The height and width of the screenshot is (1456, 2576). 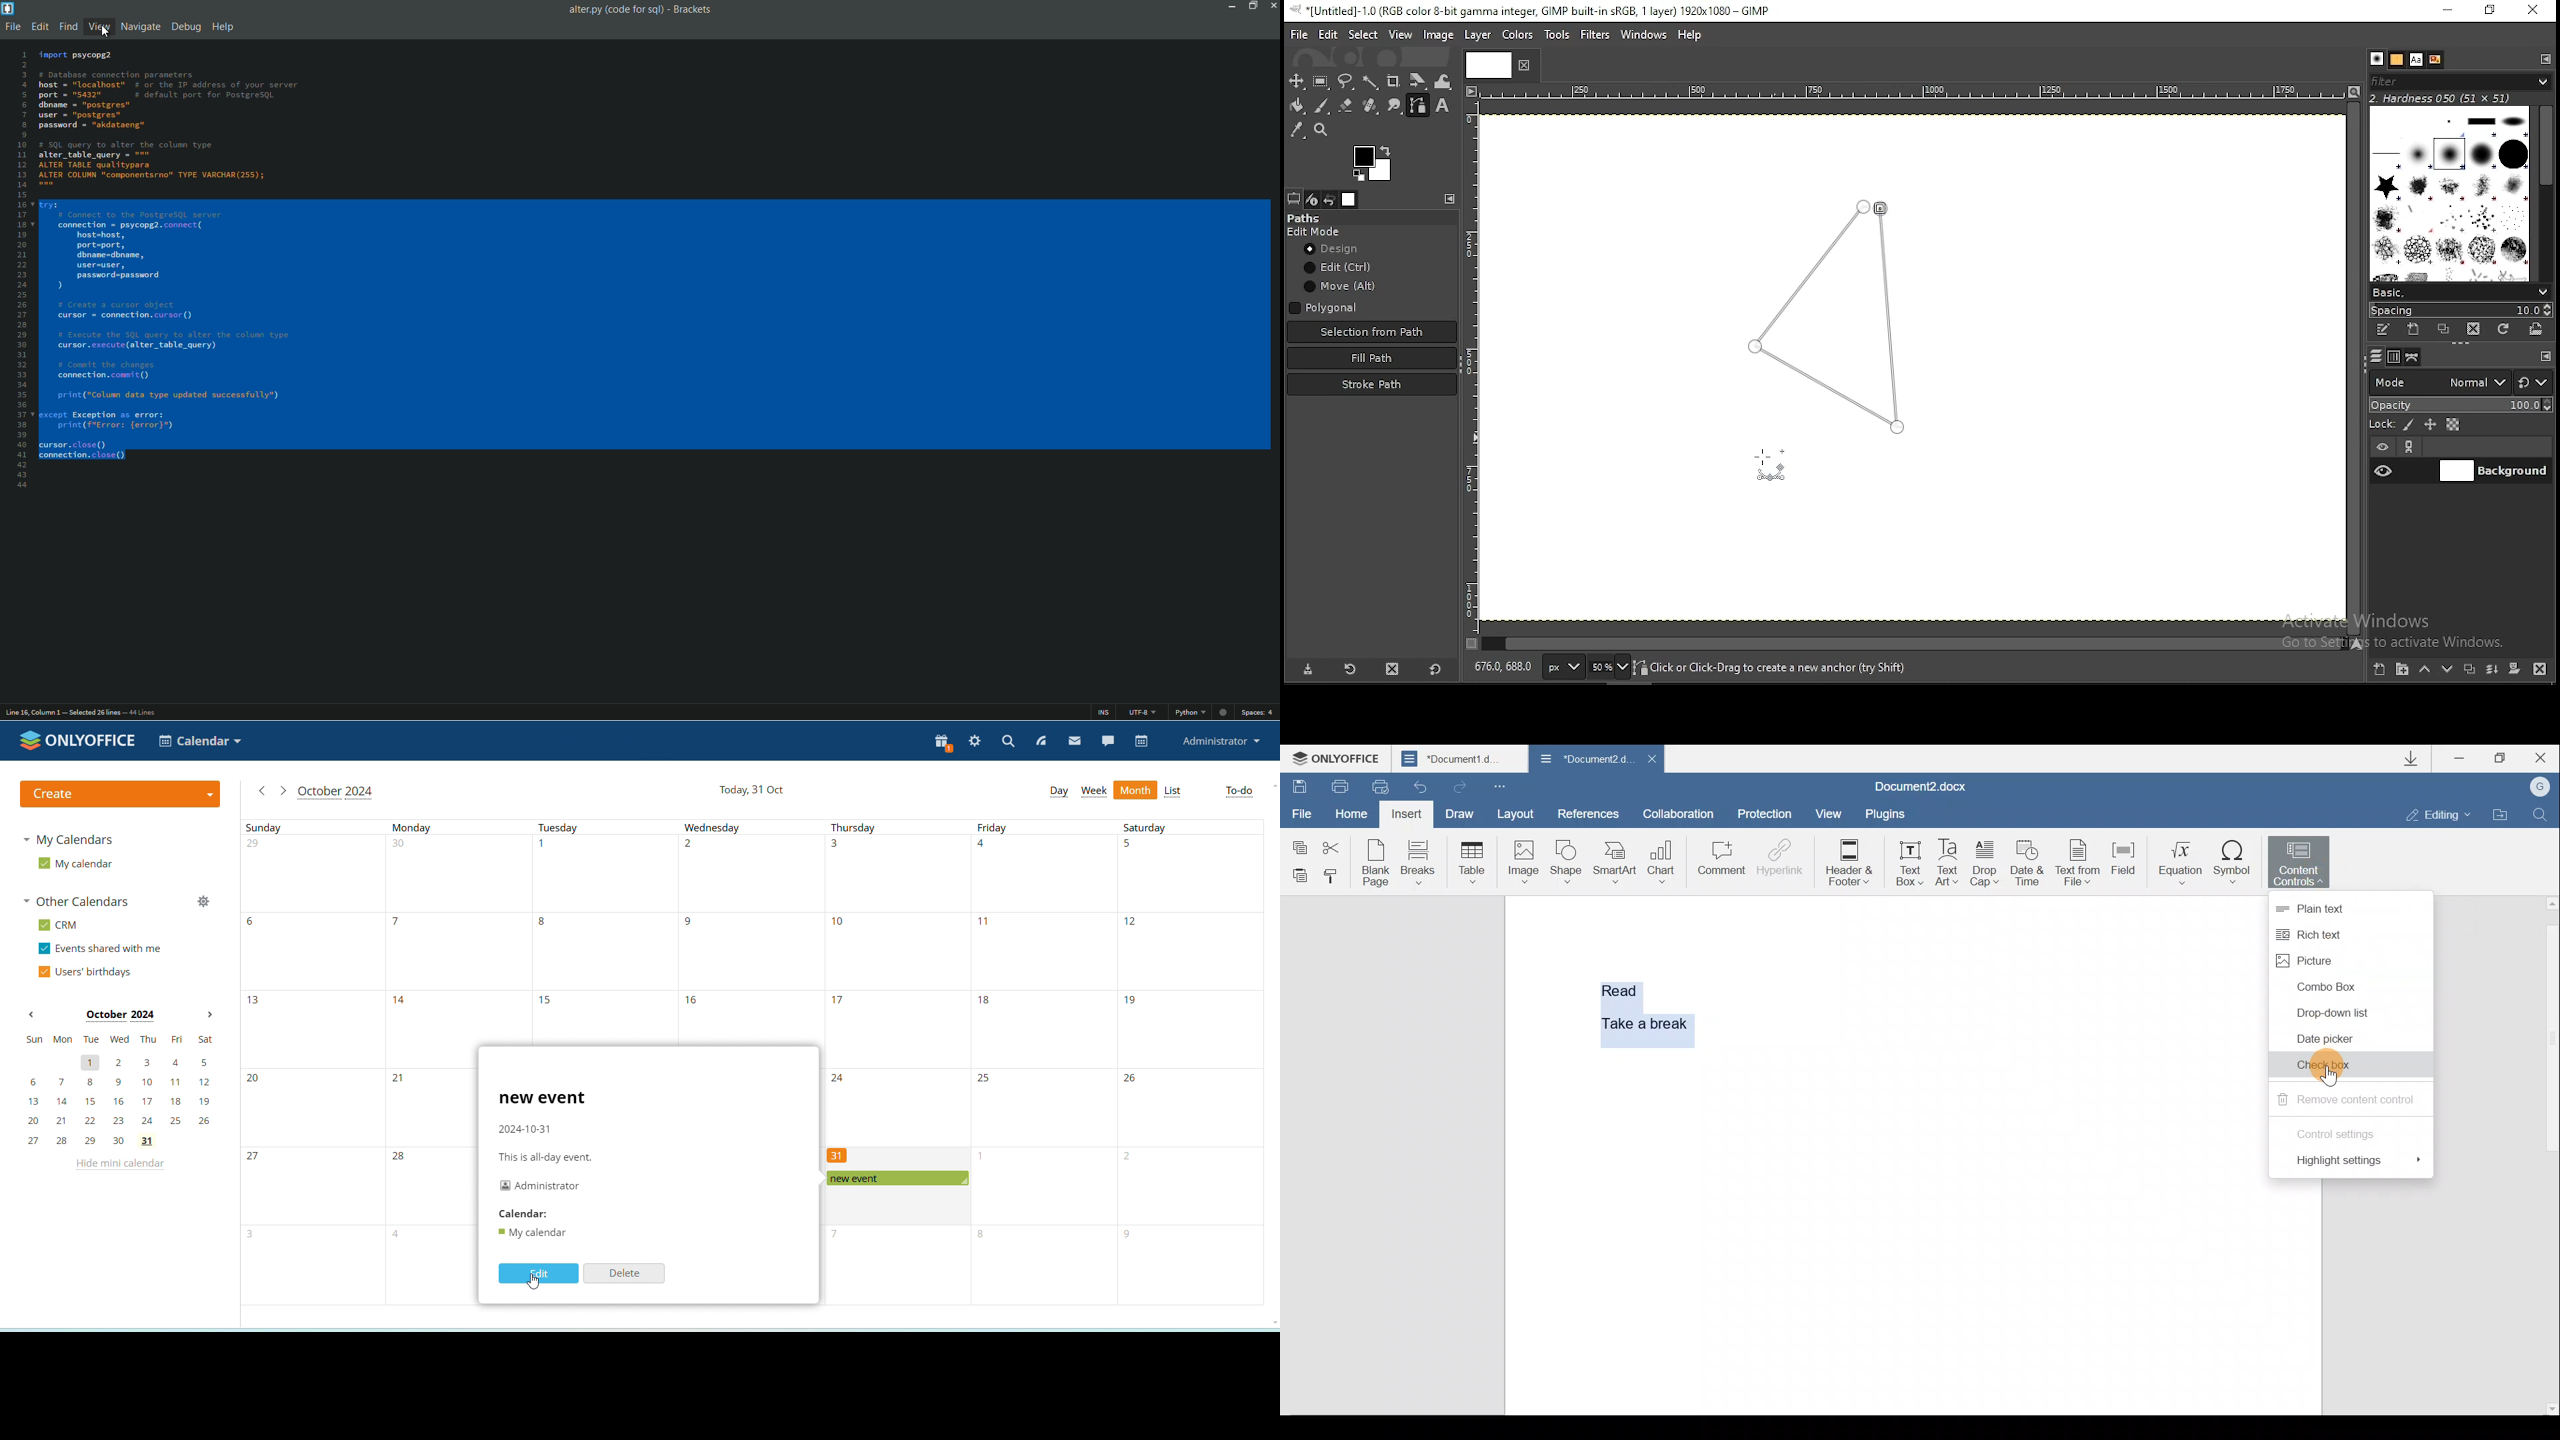 I want to click on merge layer, so click(x=2494, y=670).